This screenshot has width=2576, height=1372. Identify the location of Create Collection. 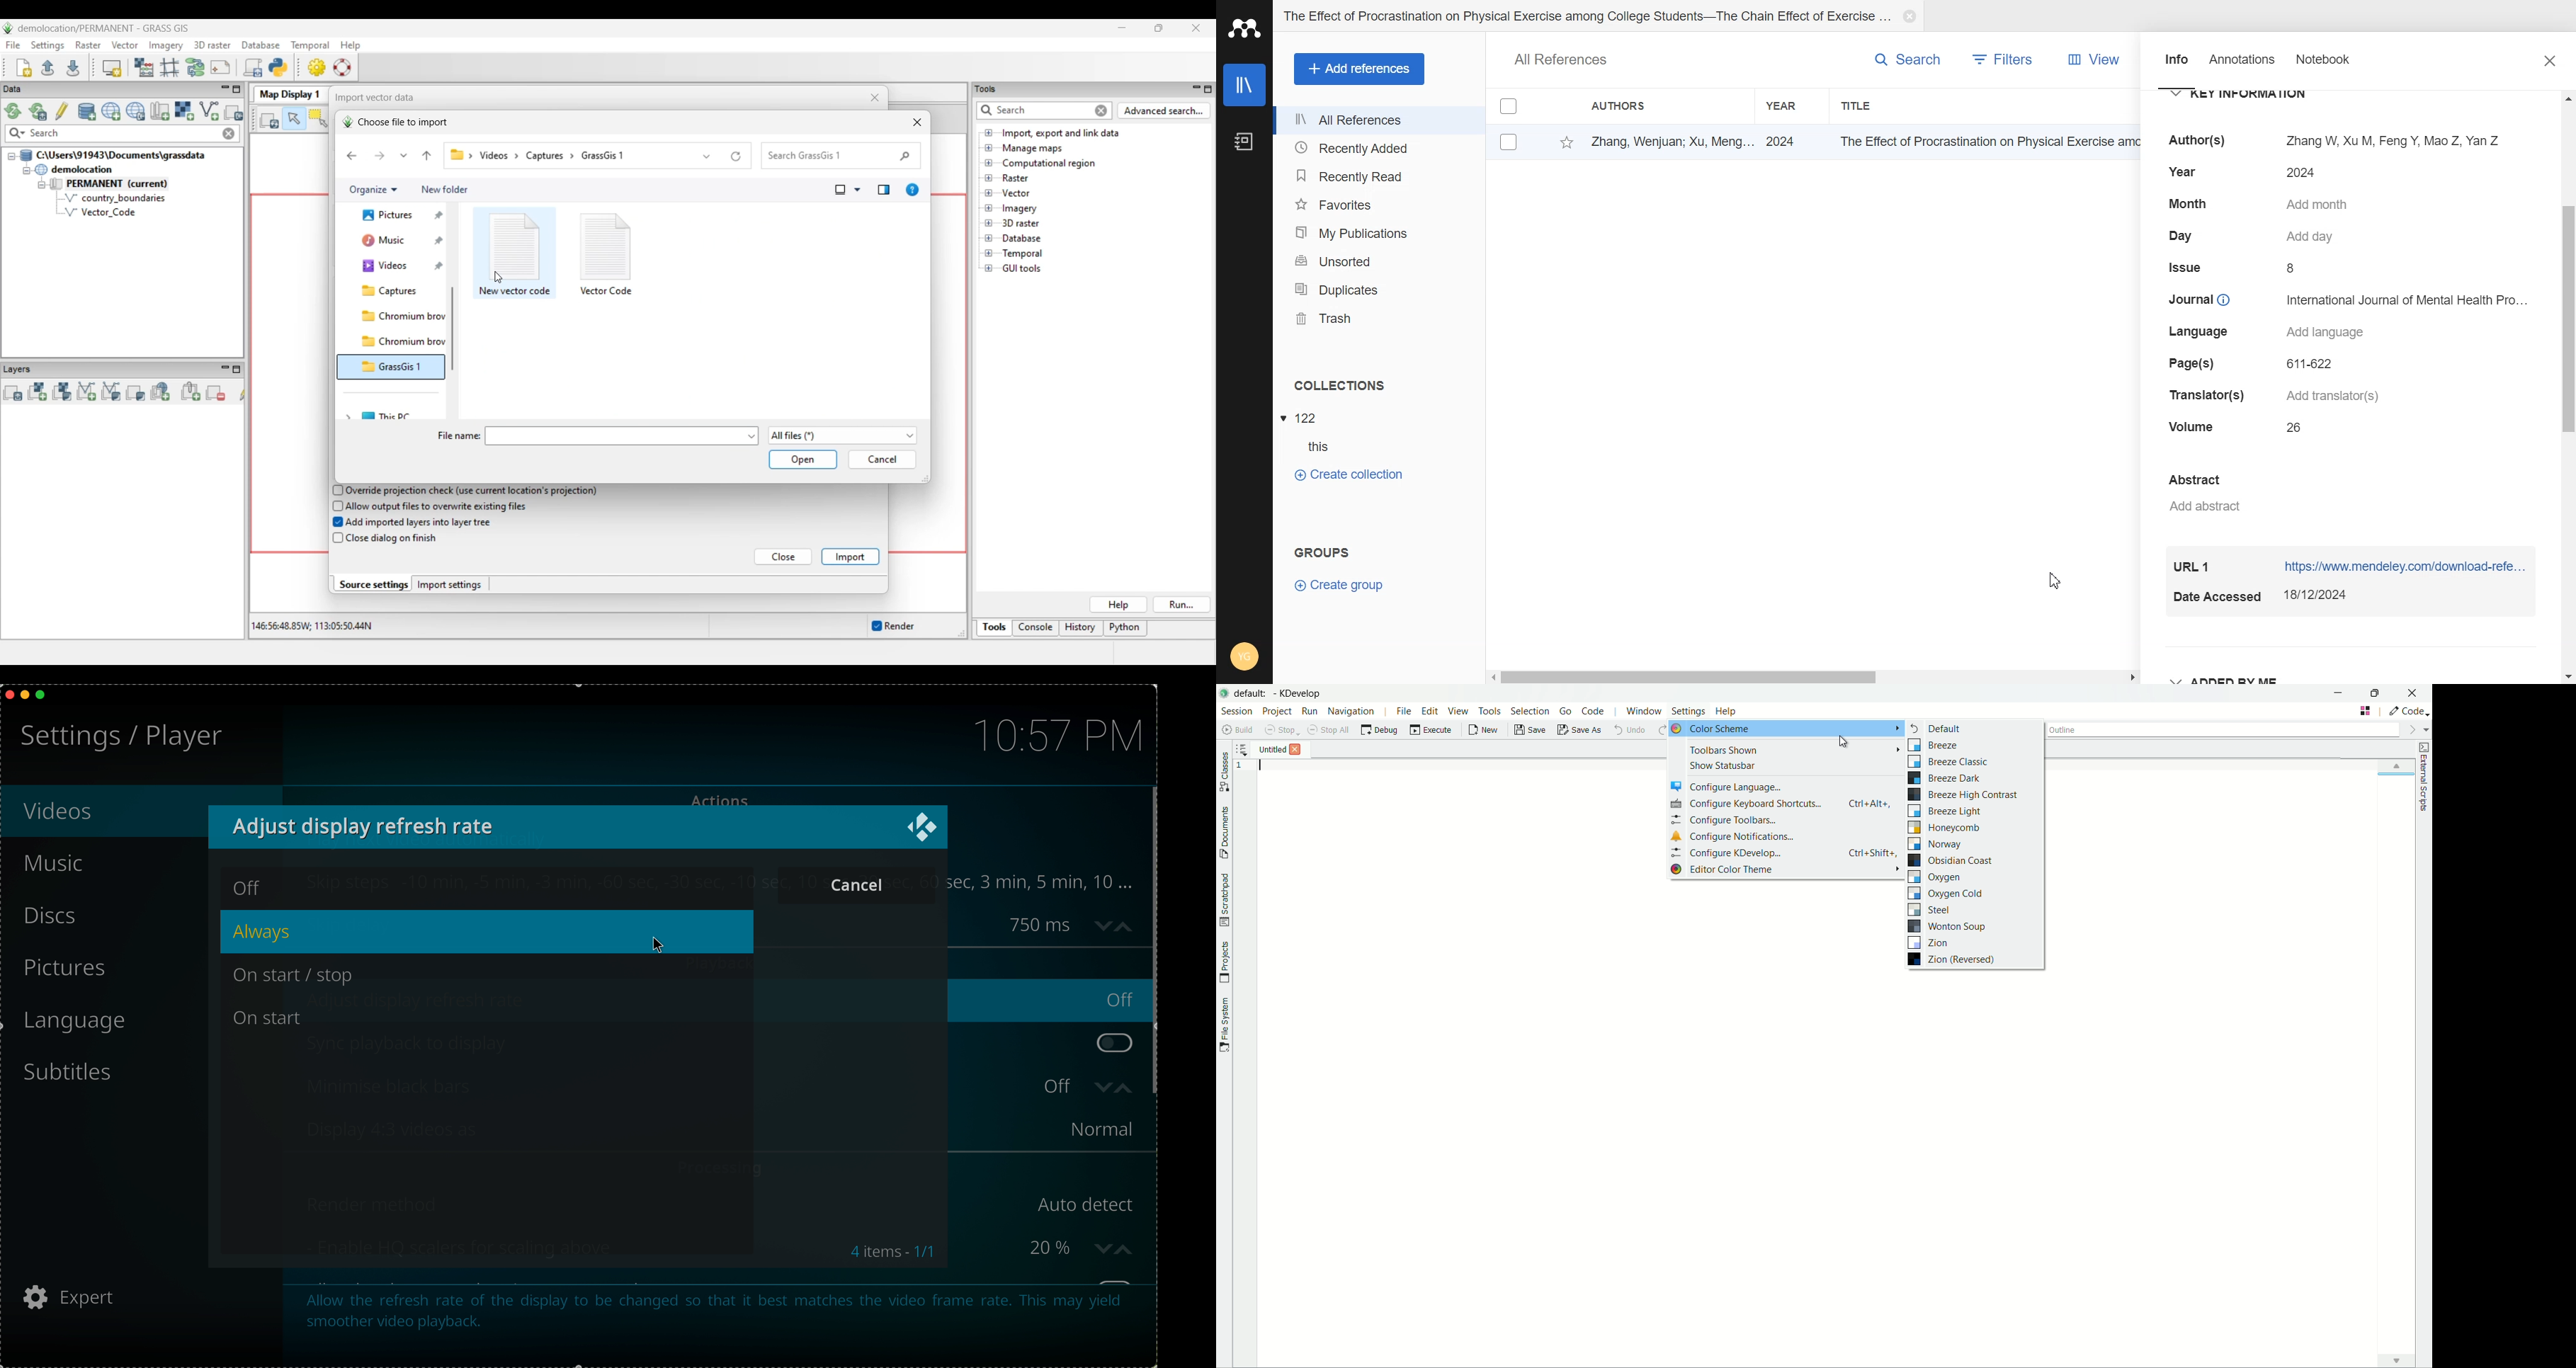
(1349, 474).